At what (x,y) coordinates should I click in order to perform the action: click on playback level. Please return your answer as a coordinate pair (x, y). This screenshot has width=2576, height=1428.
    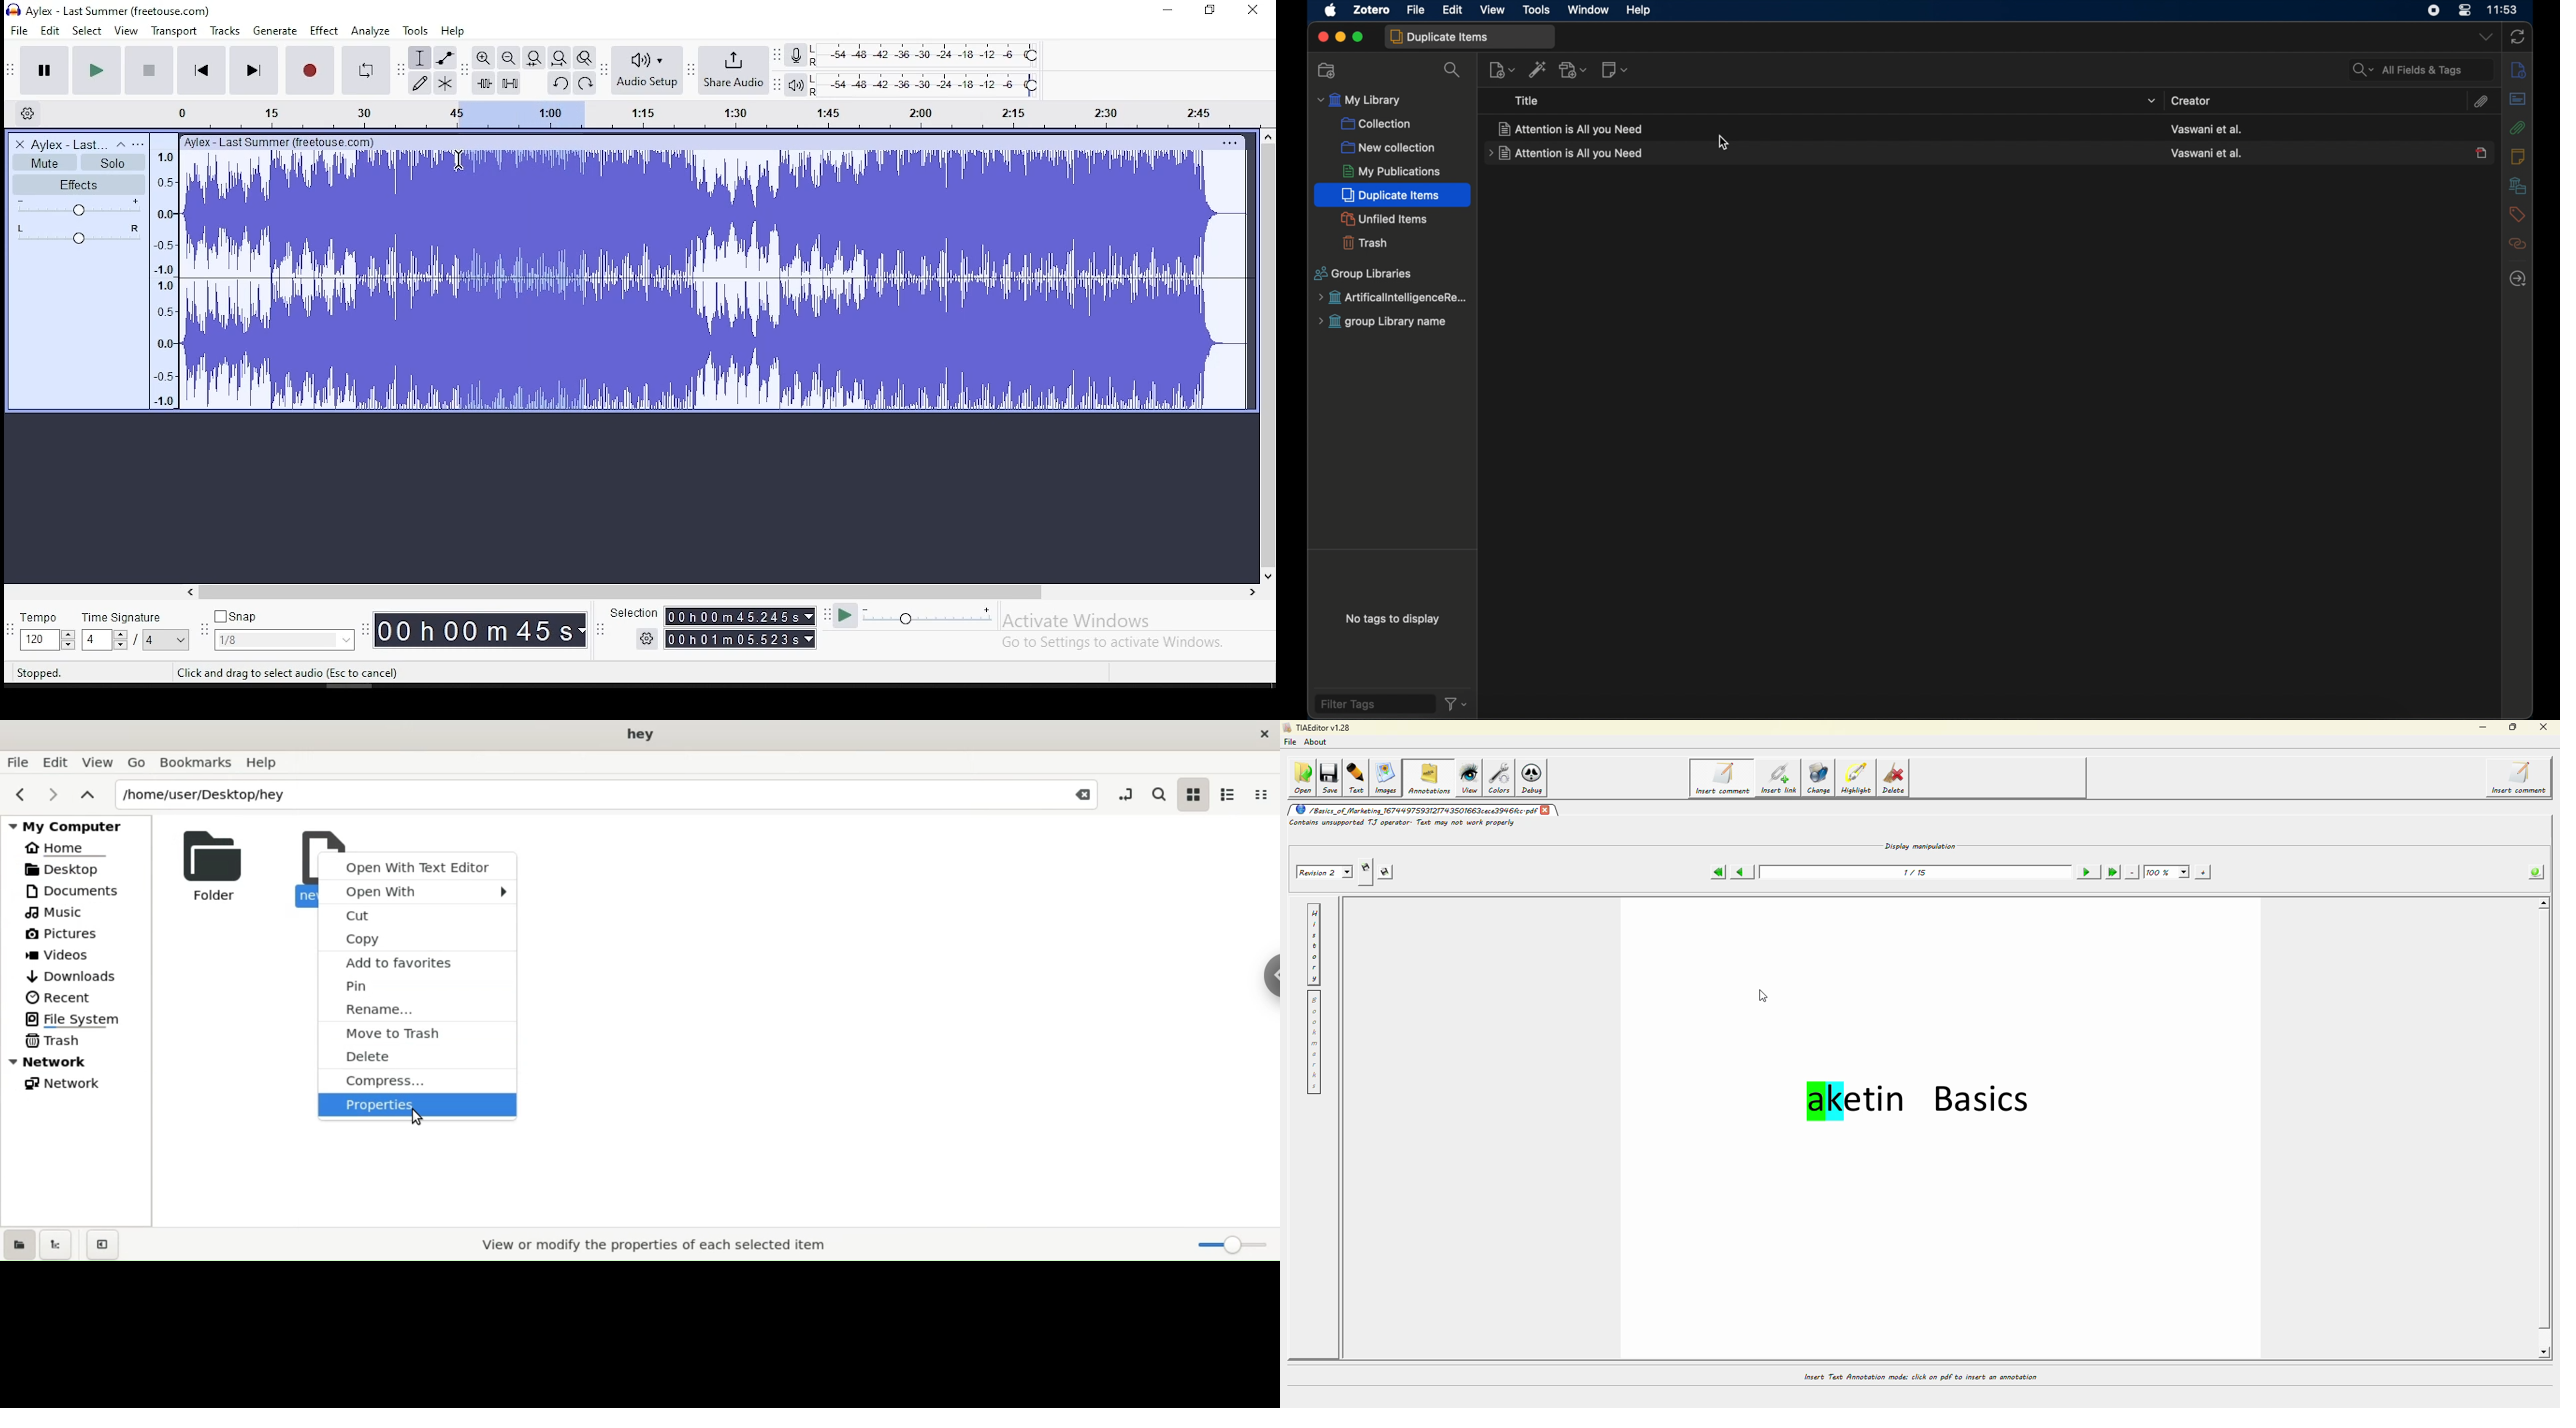
    Looking at the image, I should click on (934, 83).